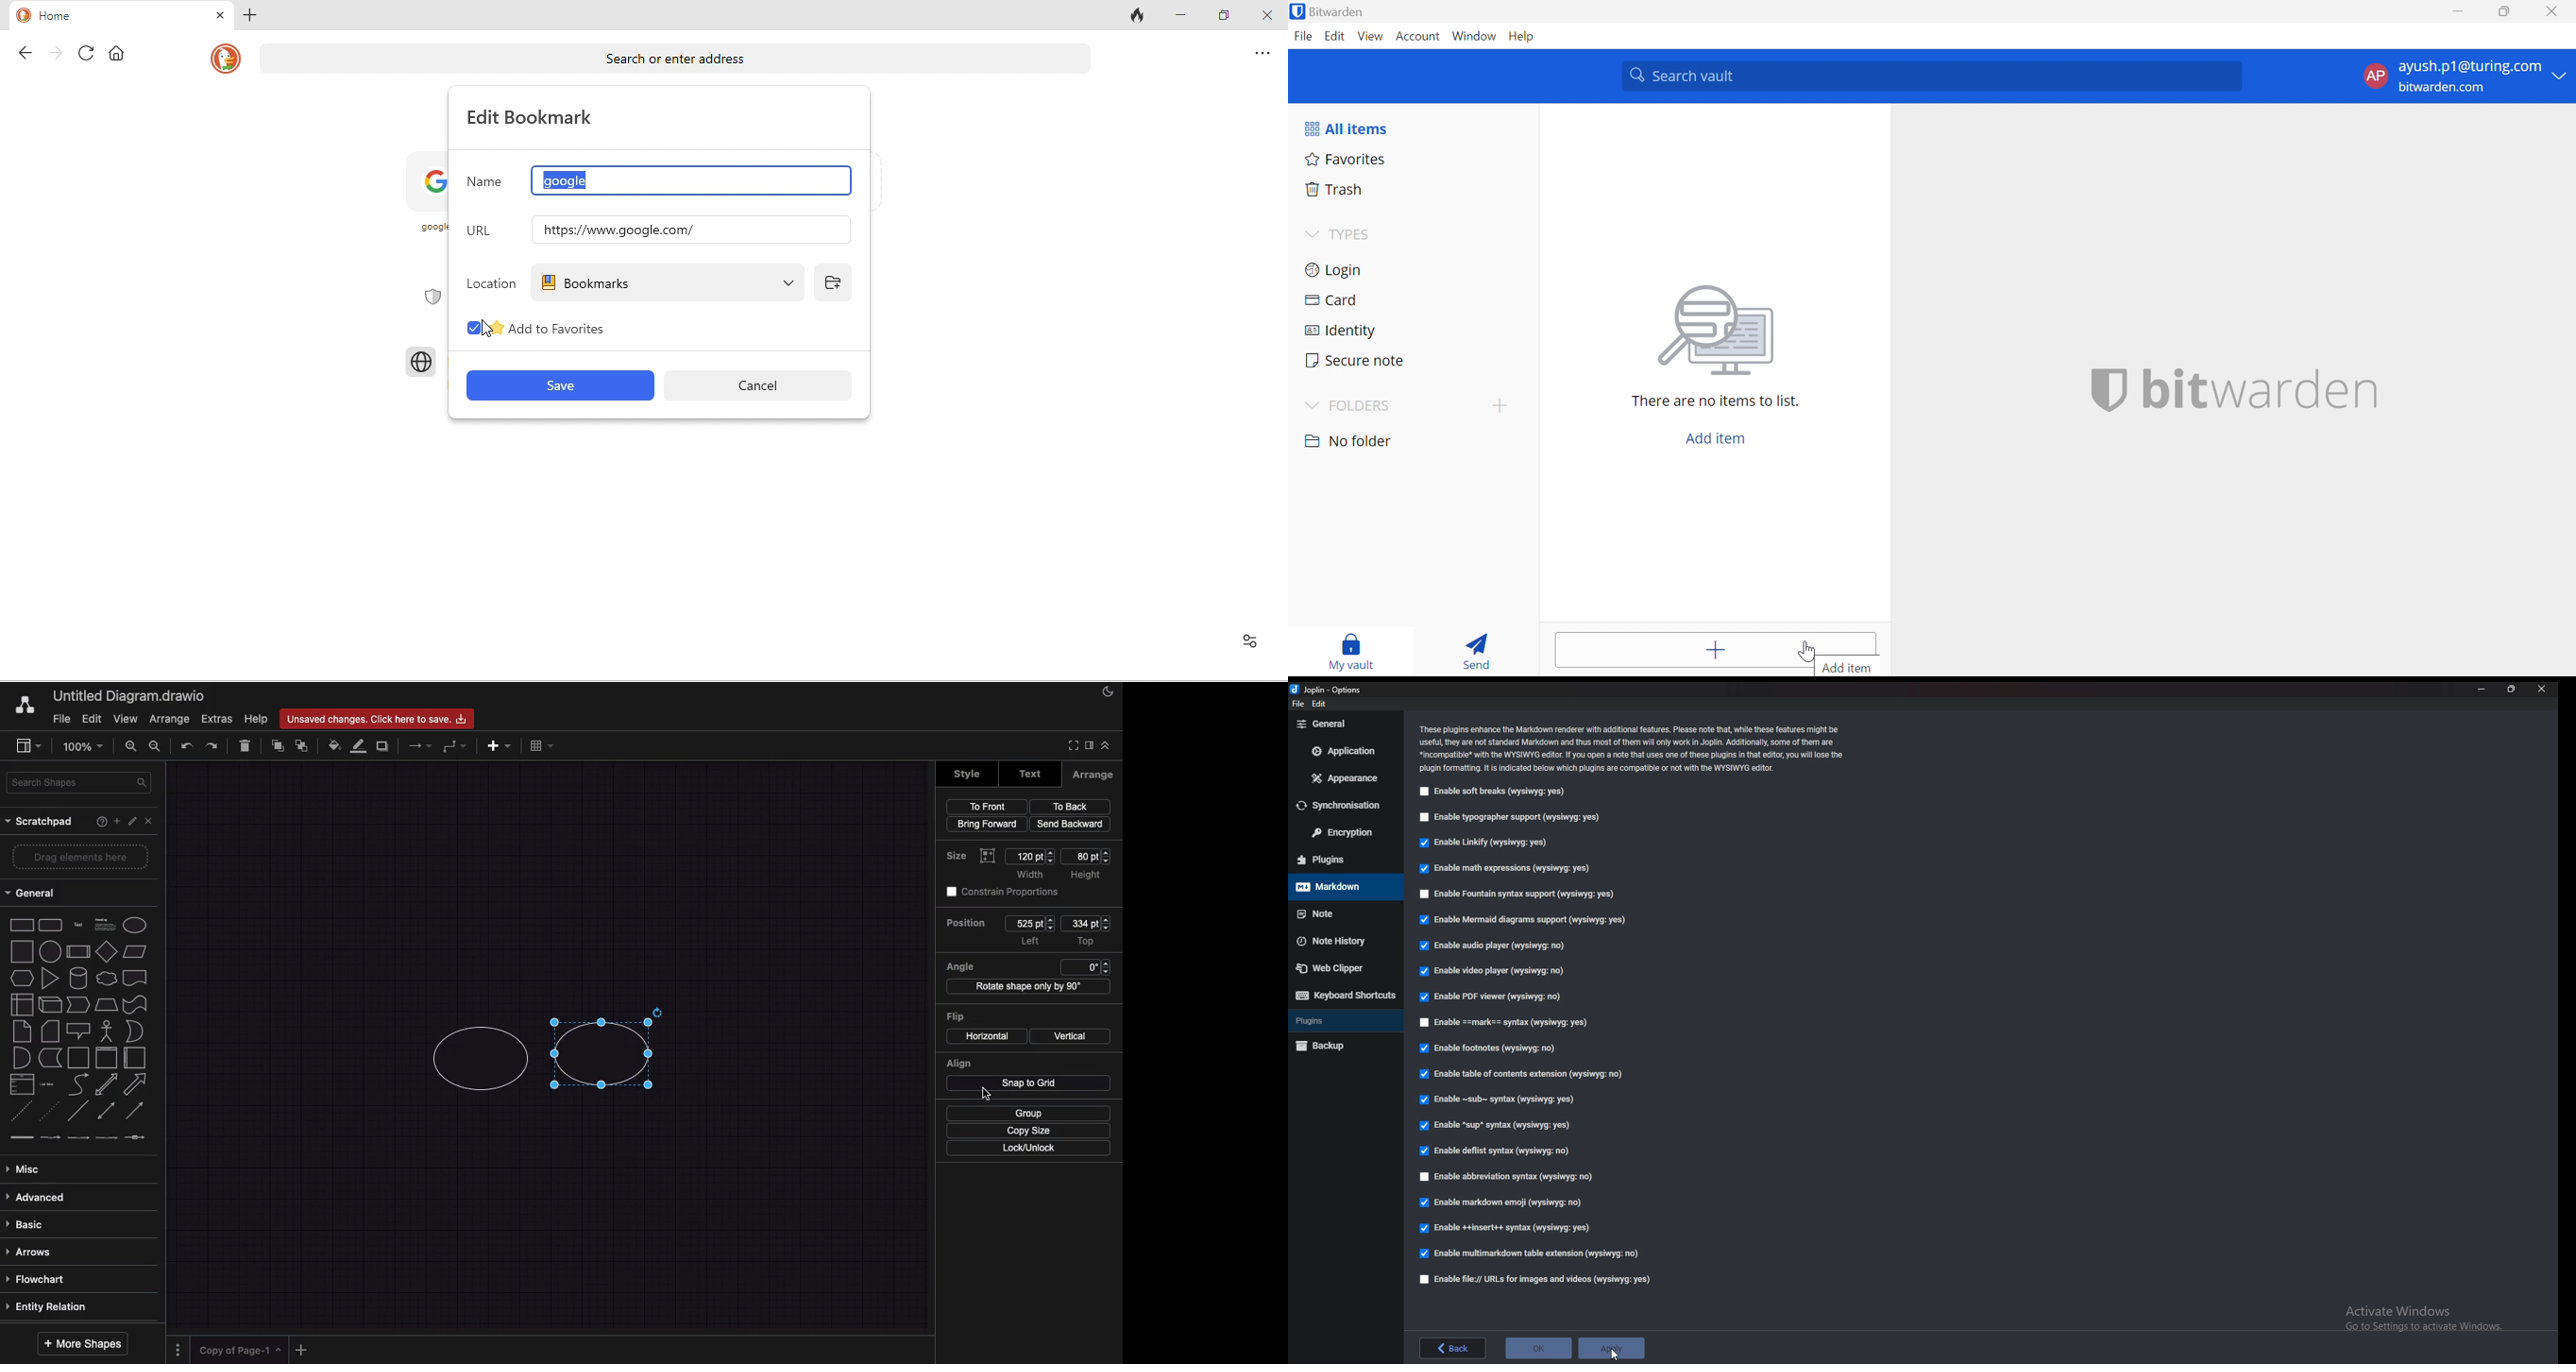 The image size is (2576, 1372). Describe the element at coordinates (482, 1060) in the screenshot. I see `circle` at that location.